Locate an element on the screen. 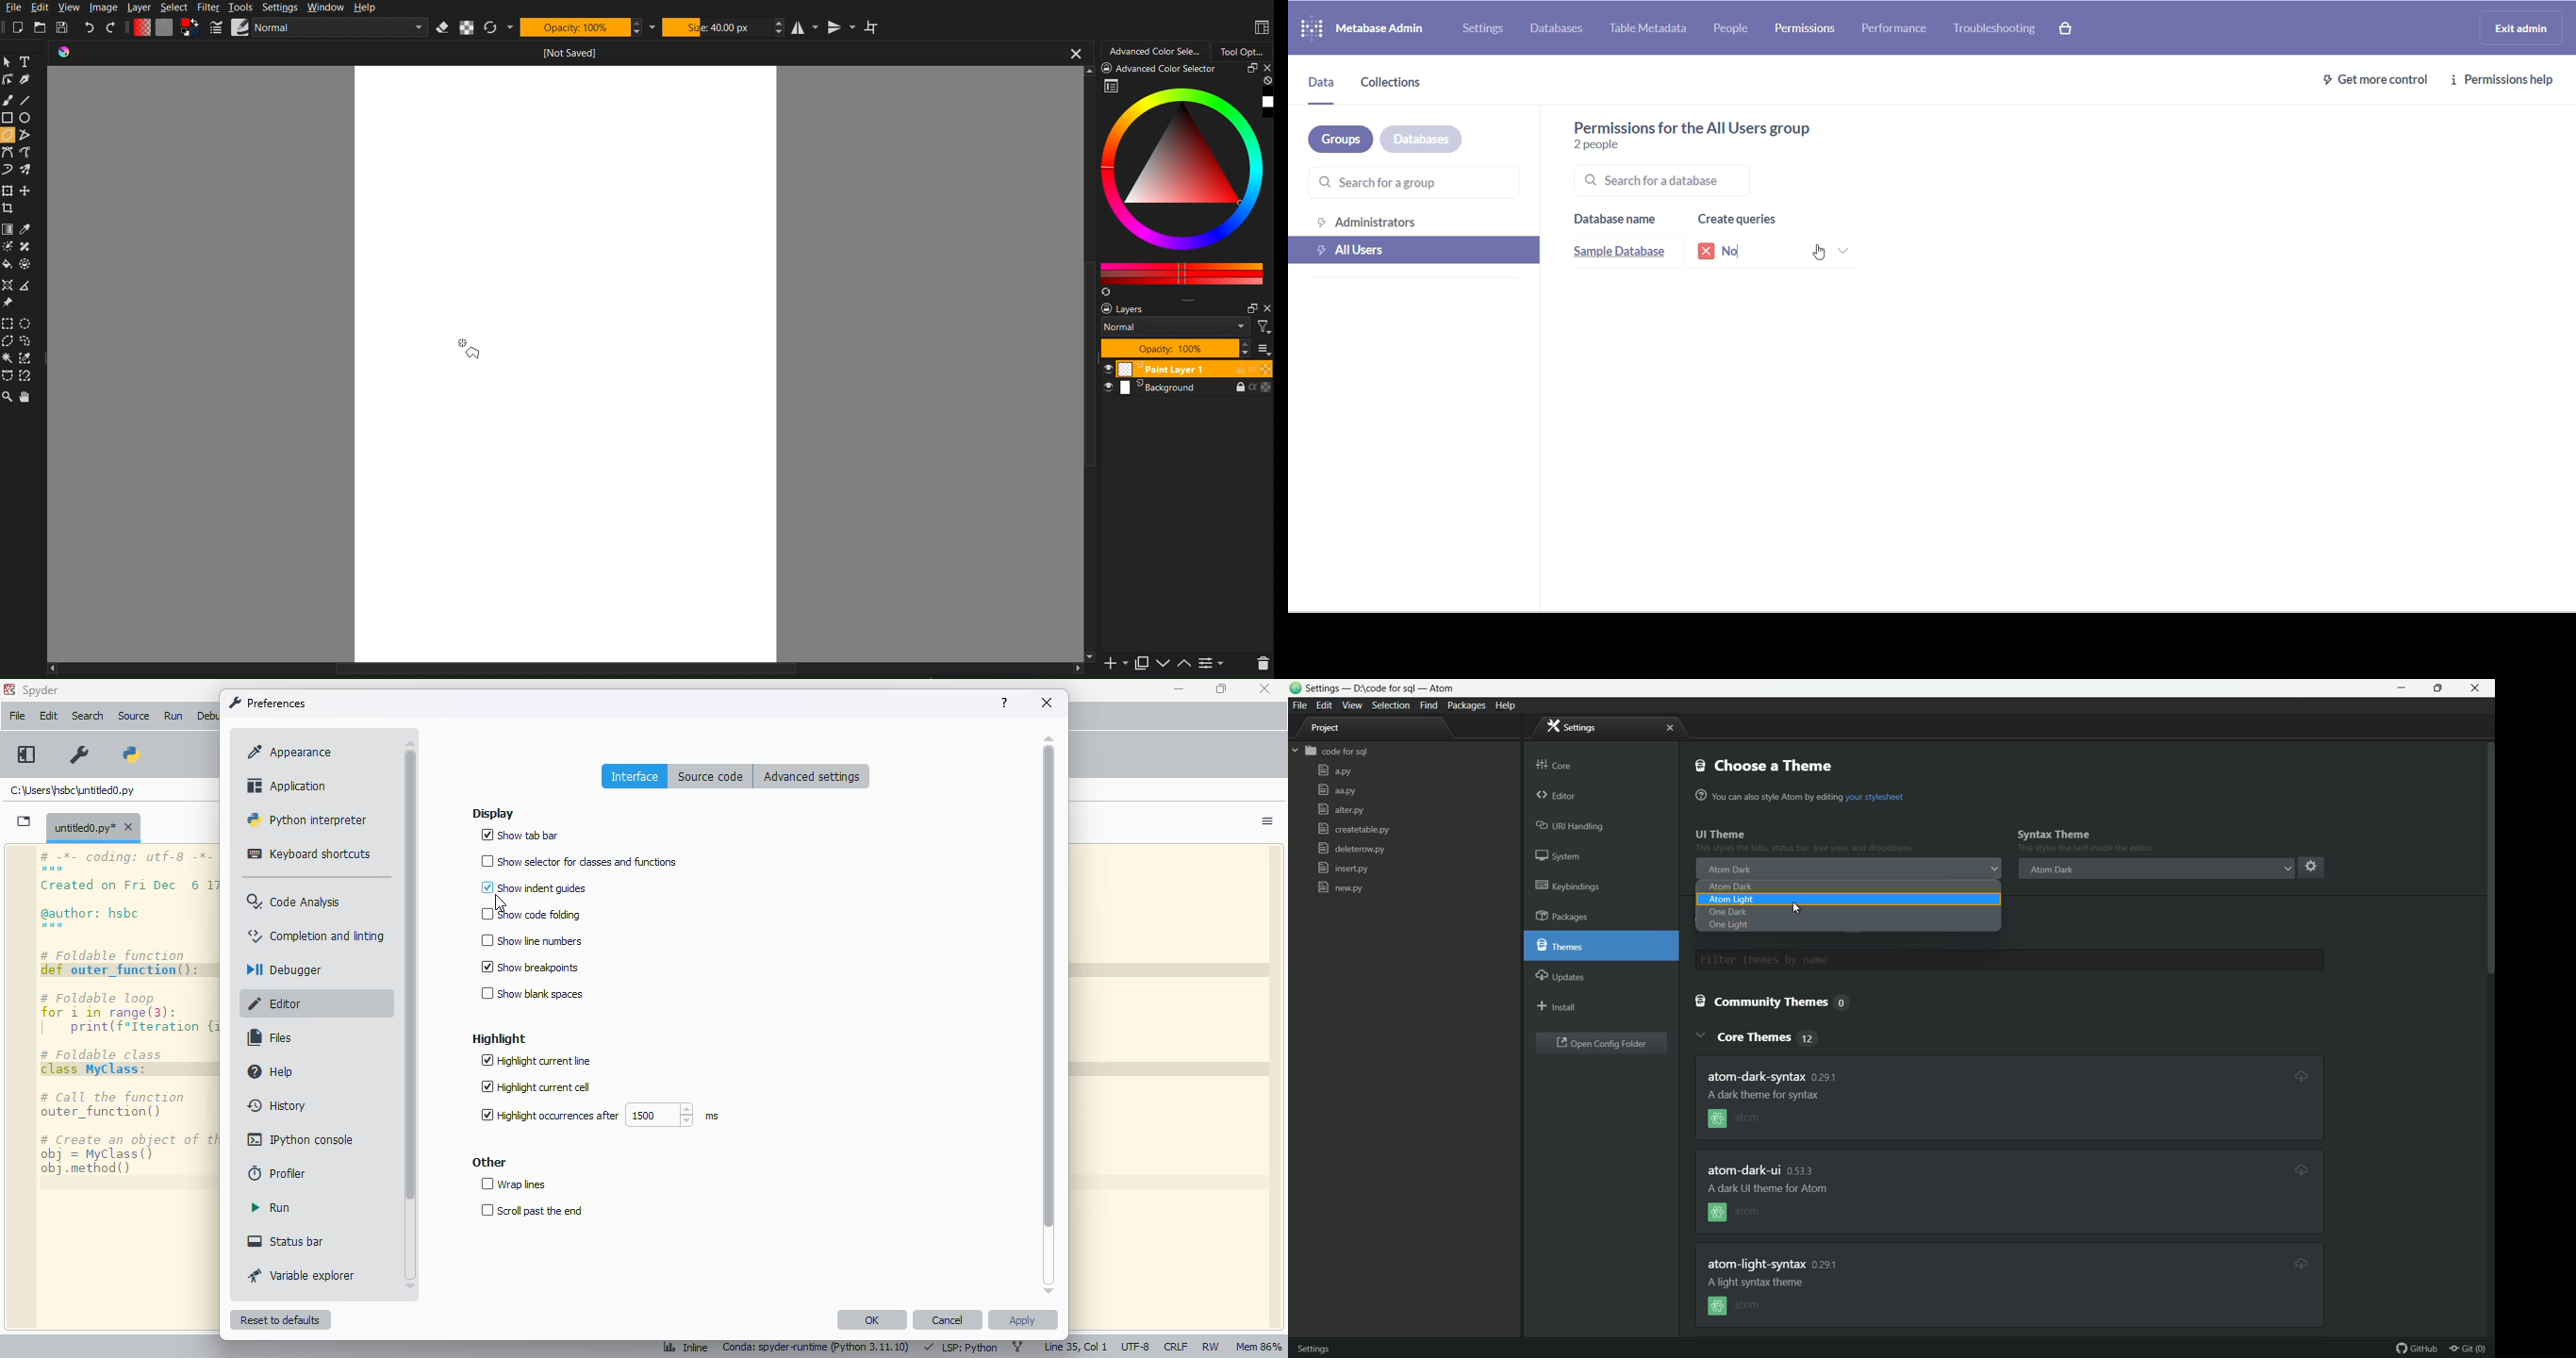  dropdown is located at coordinates (2287, 868).